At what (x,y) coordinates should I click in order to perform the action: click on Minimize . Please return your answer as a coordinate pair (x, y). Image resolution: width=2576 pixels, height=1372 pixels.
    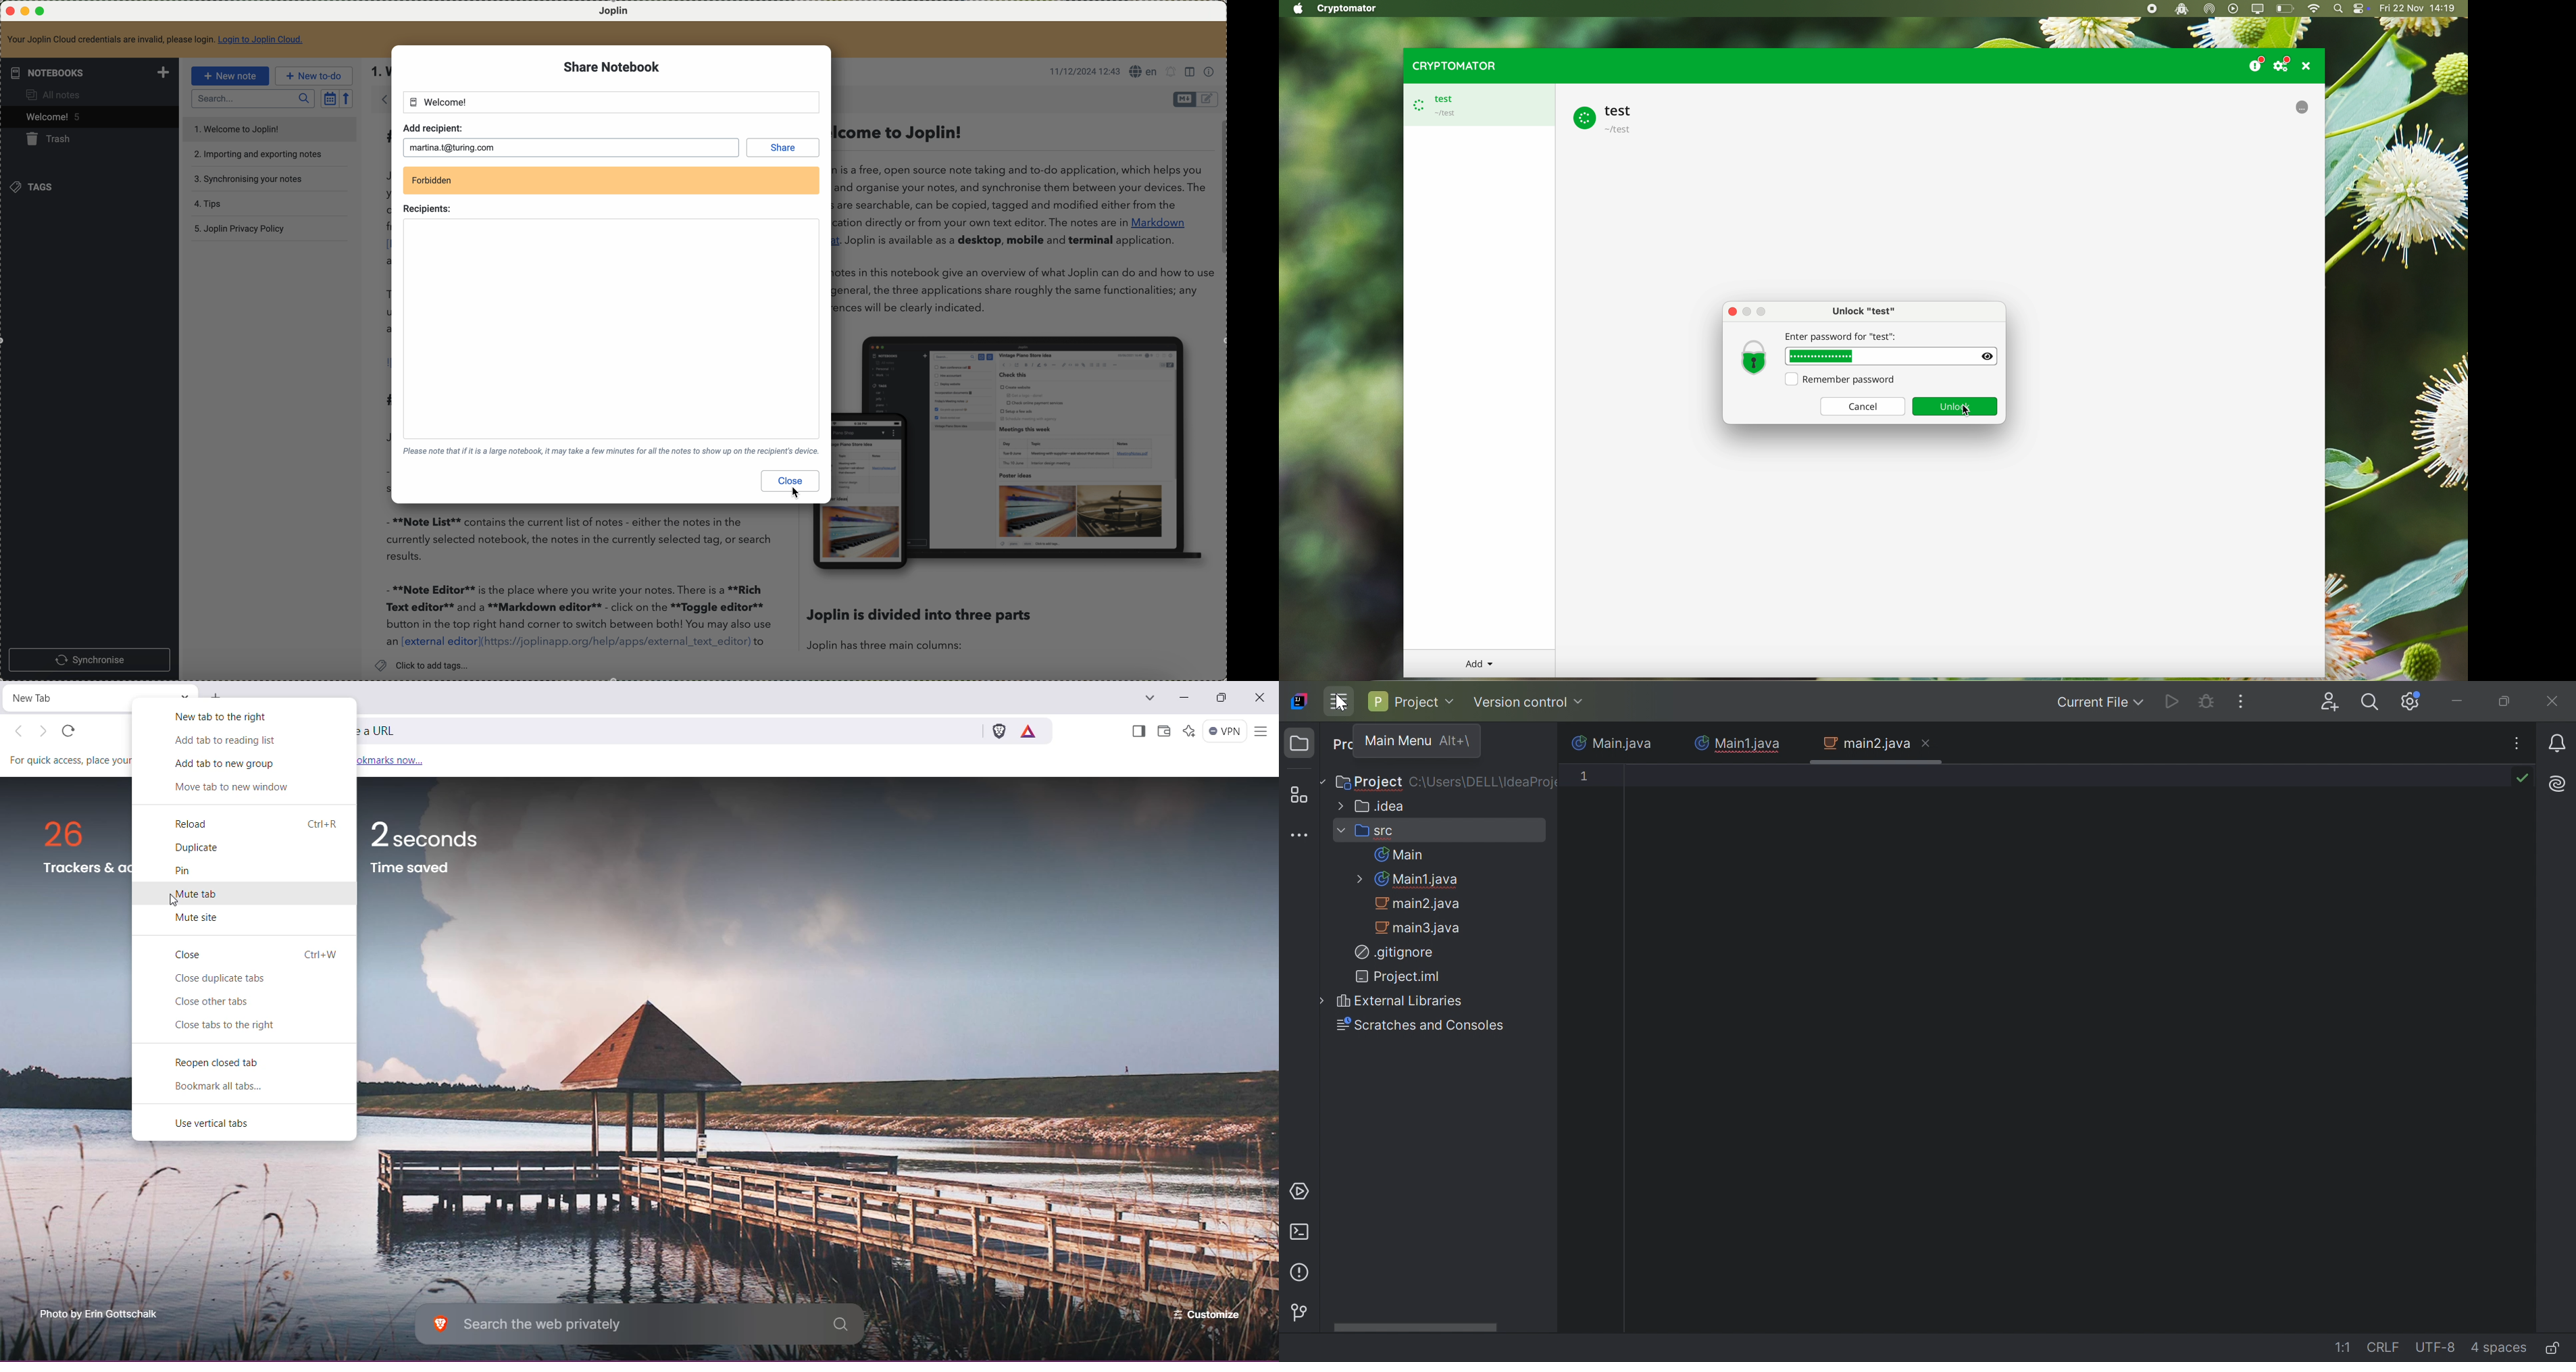
    Looking at the image, I should click on (1749, 312).